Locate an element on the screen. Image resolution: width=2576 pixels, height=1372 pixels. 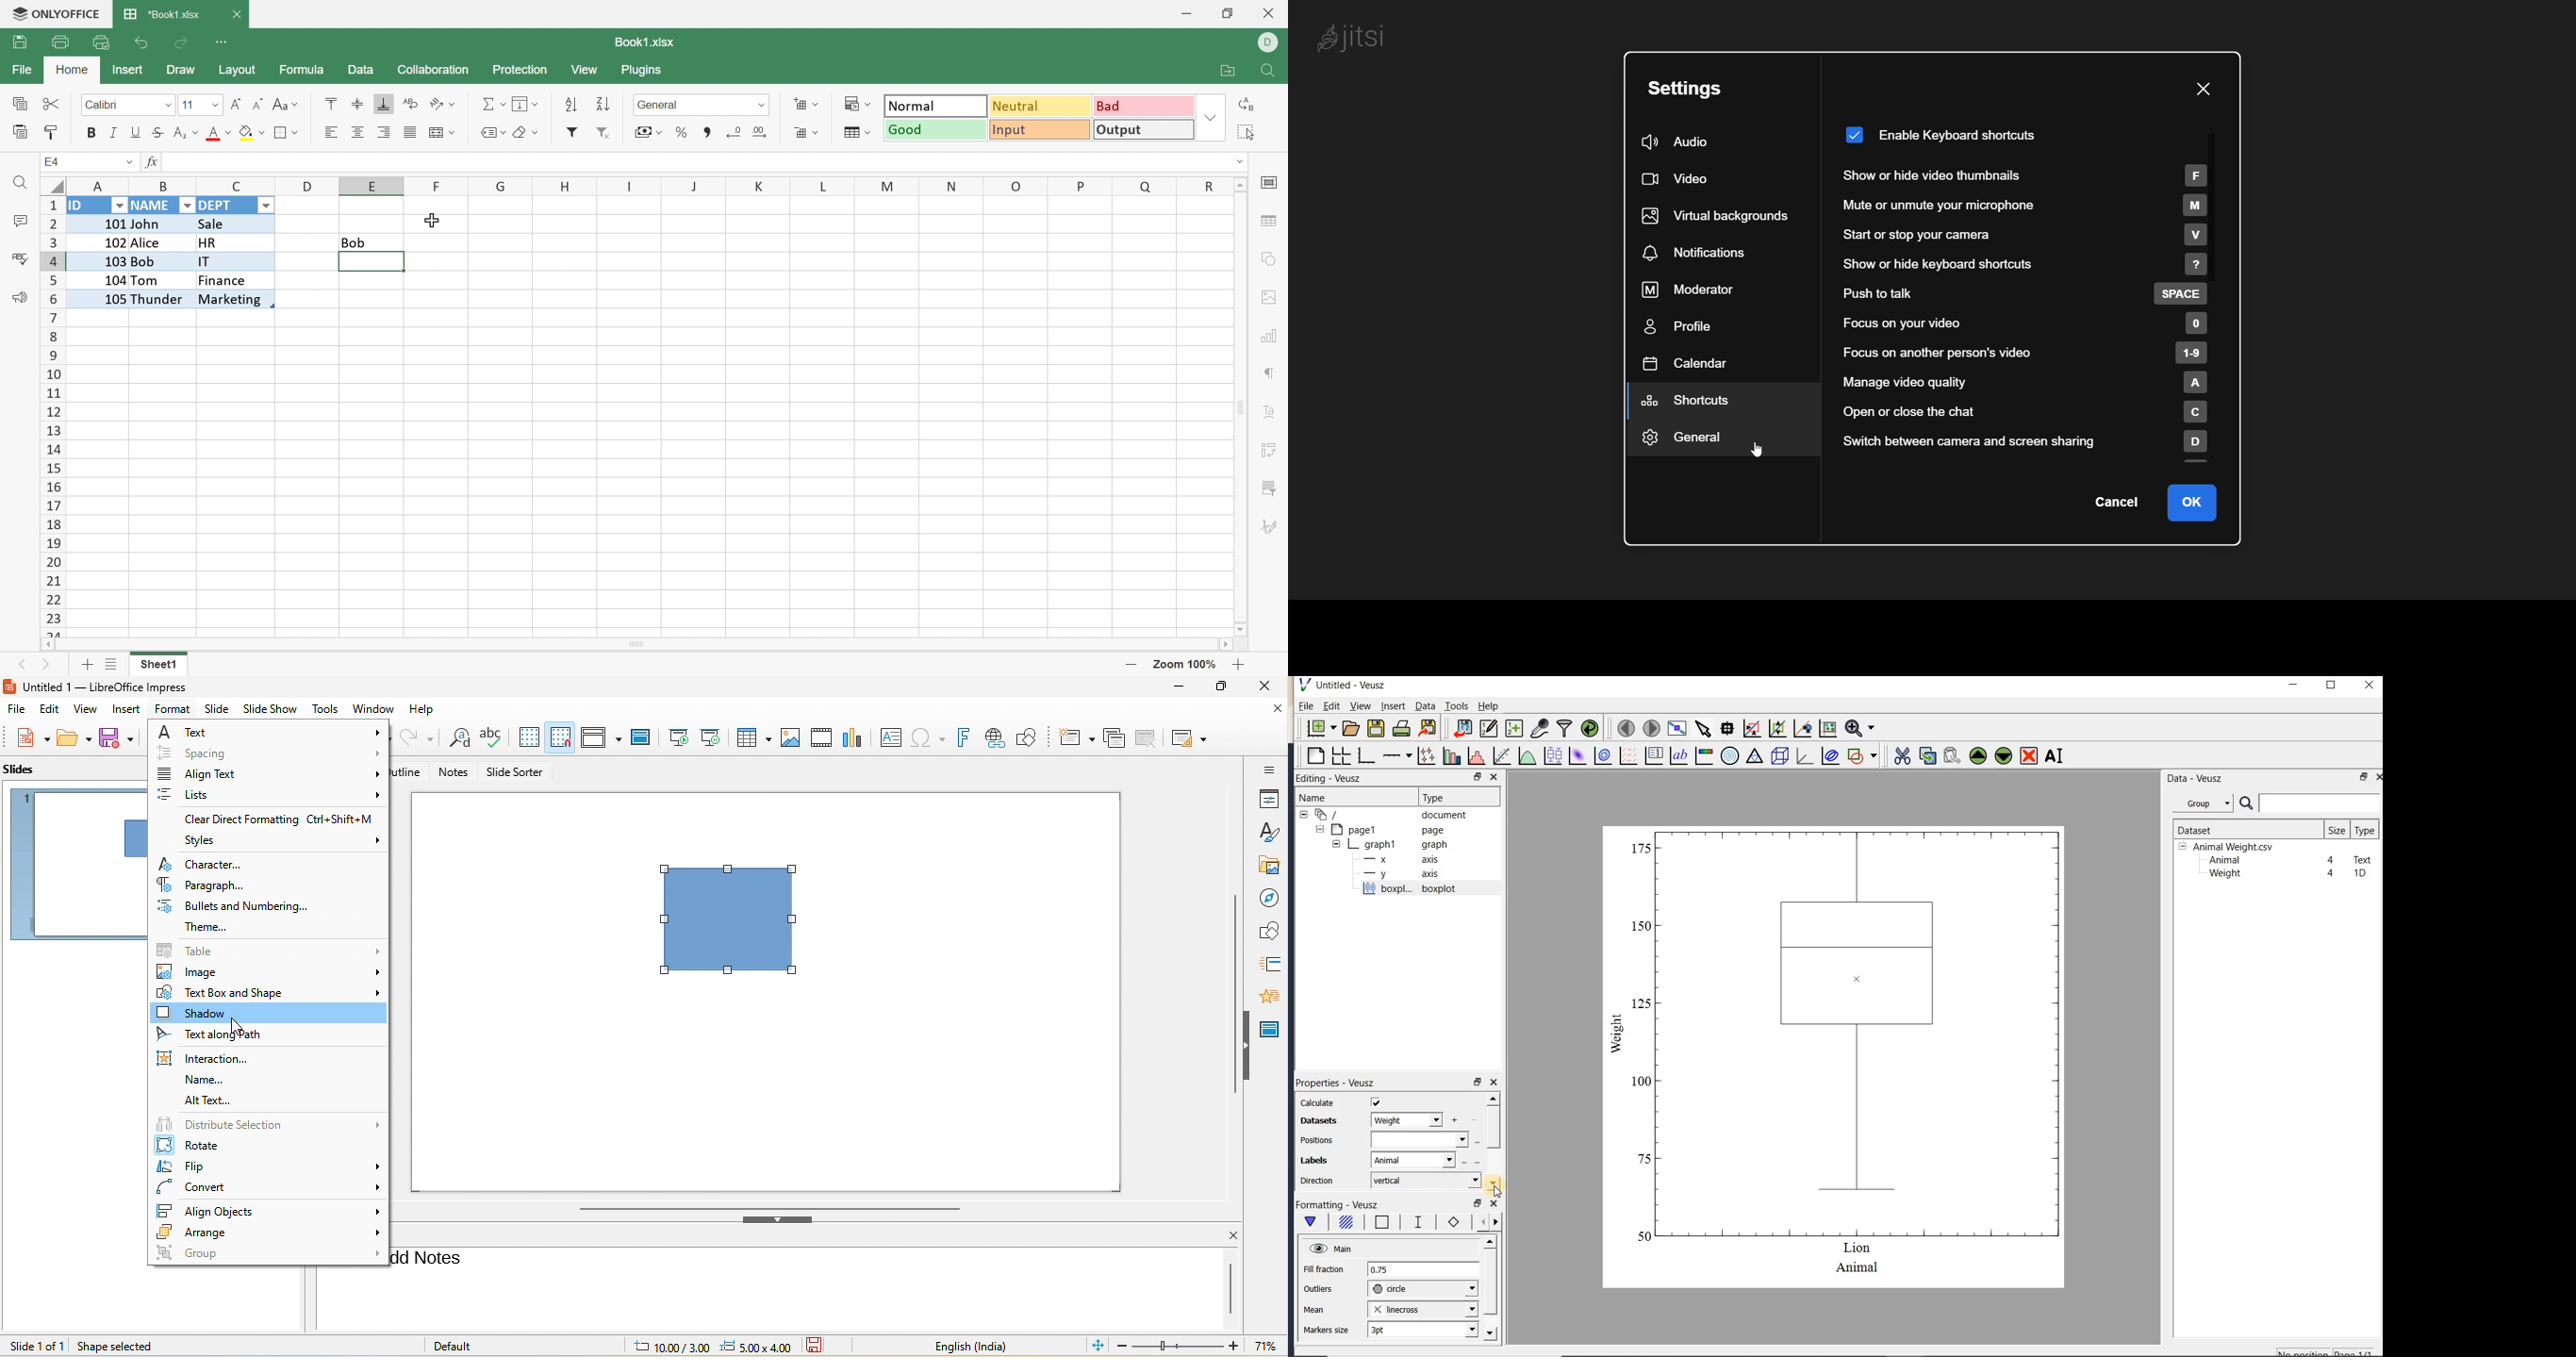
Copy is located at coordinates (21, 104).